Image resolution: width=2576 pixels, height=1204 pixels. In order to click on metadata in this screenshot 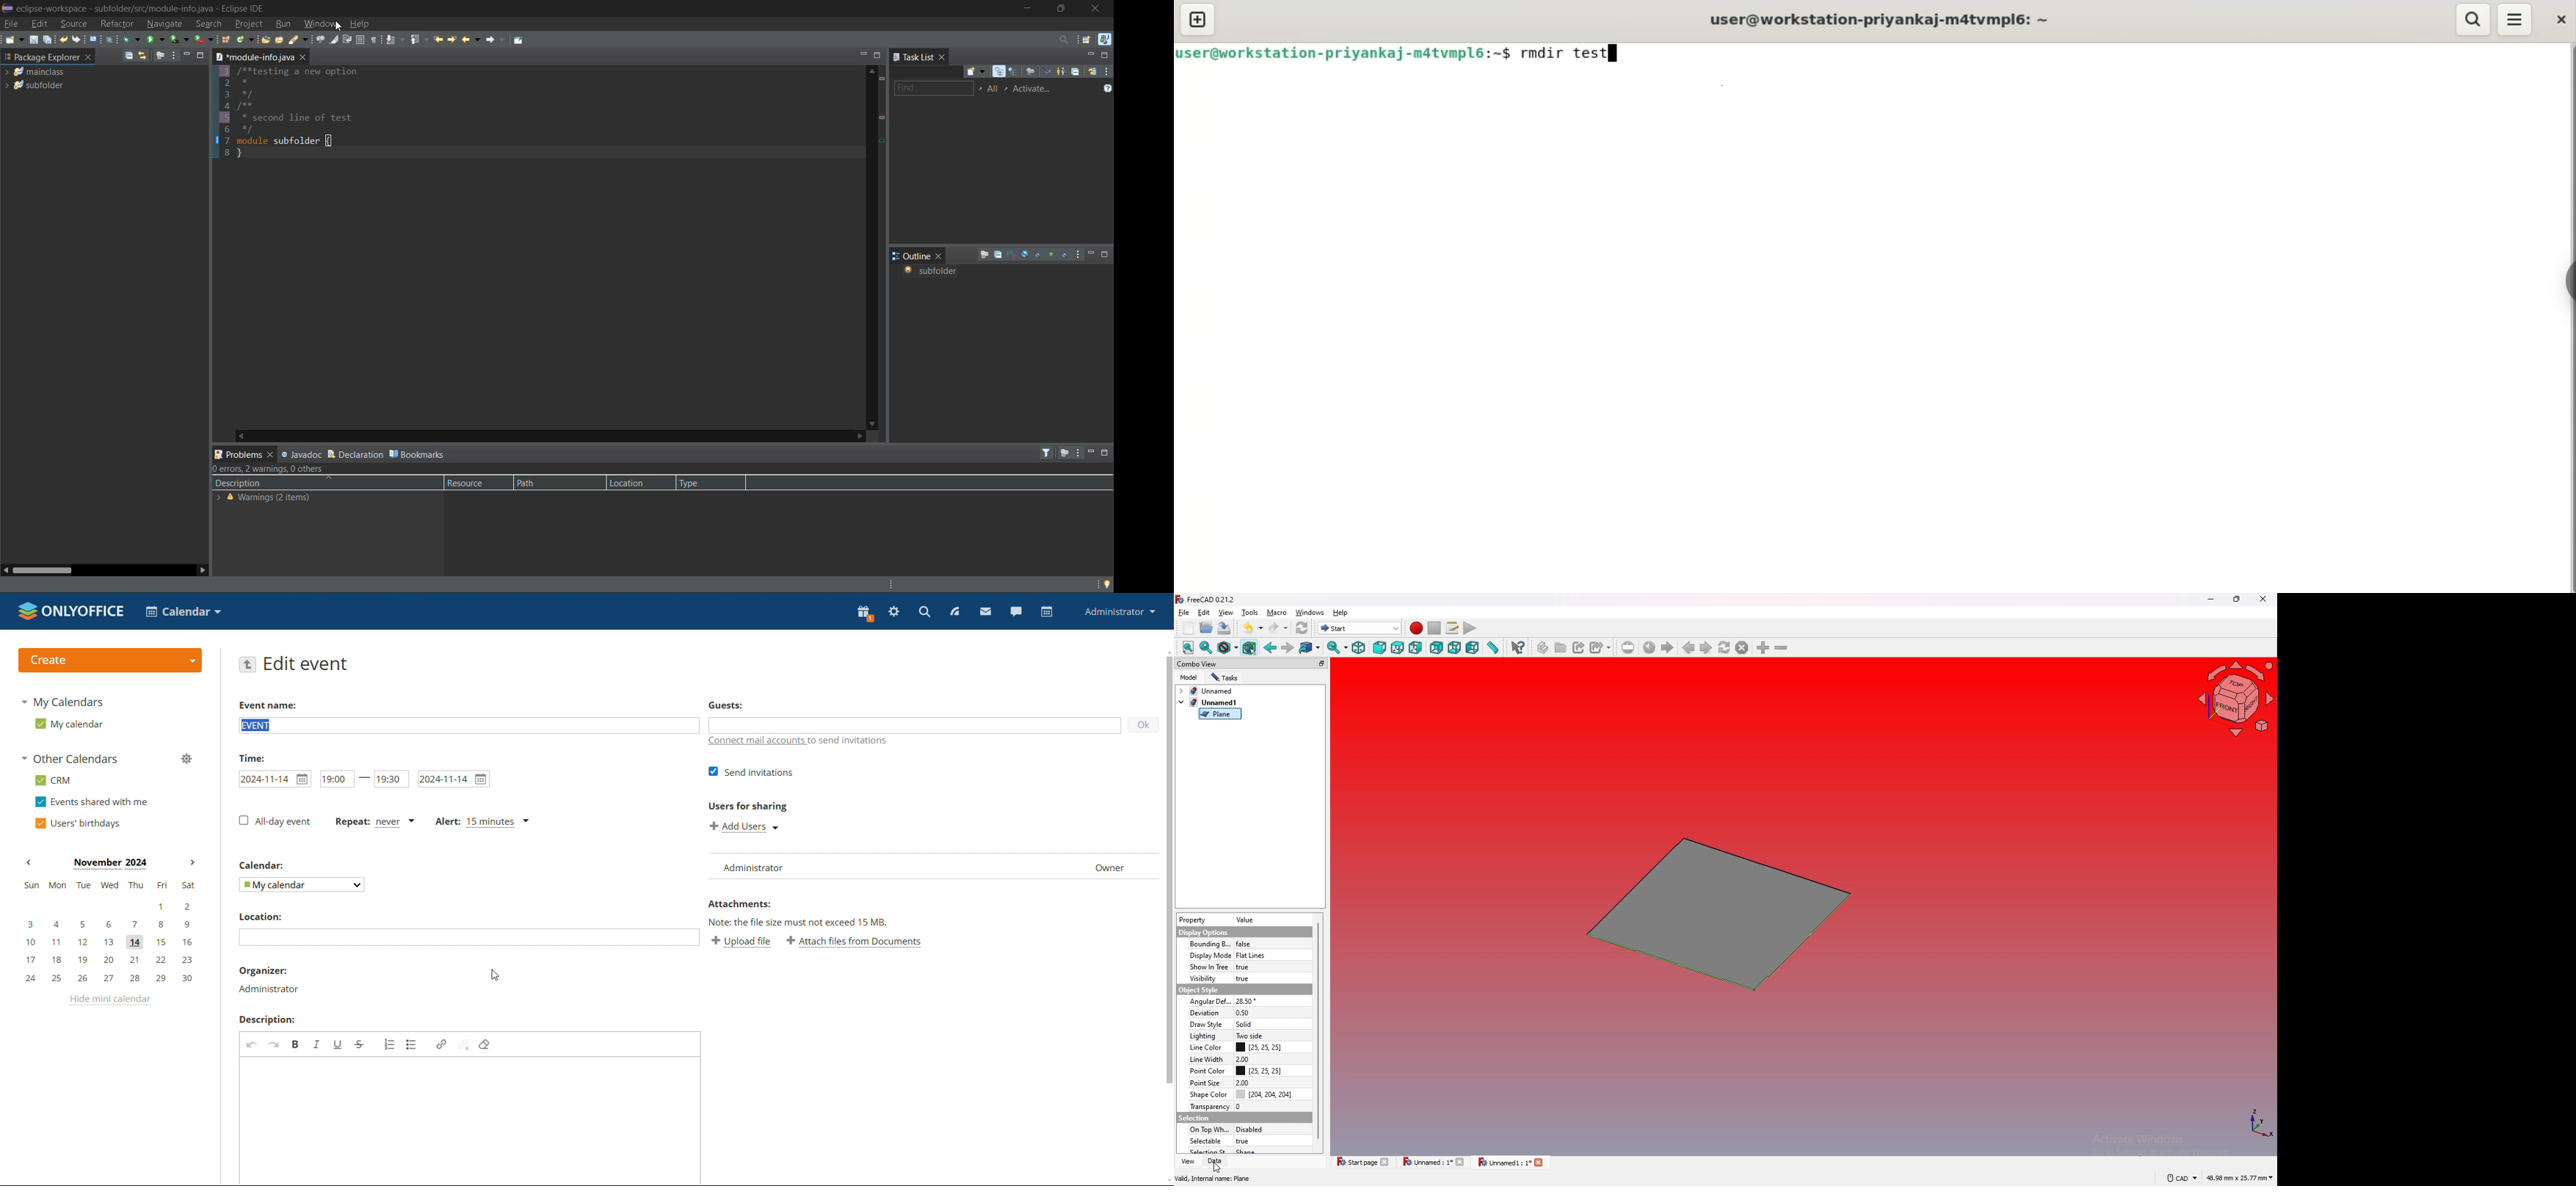, I will do `click(279, 471)`.